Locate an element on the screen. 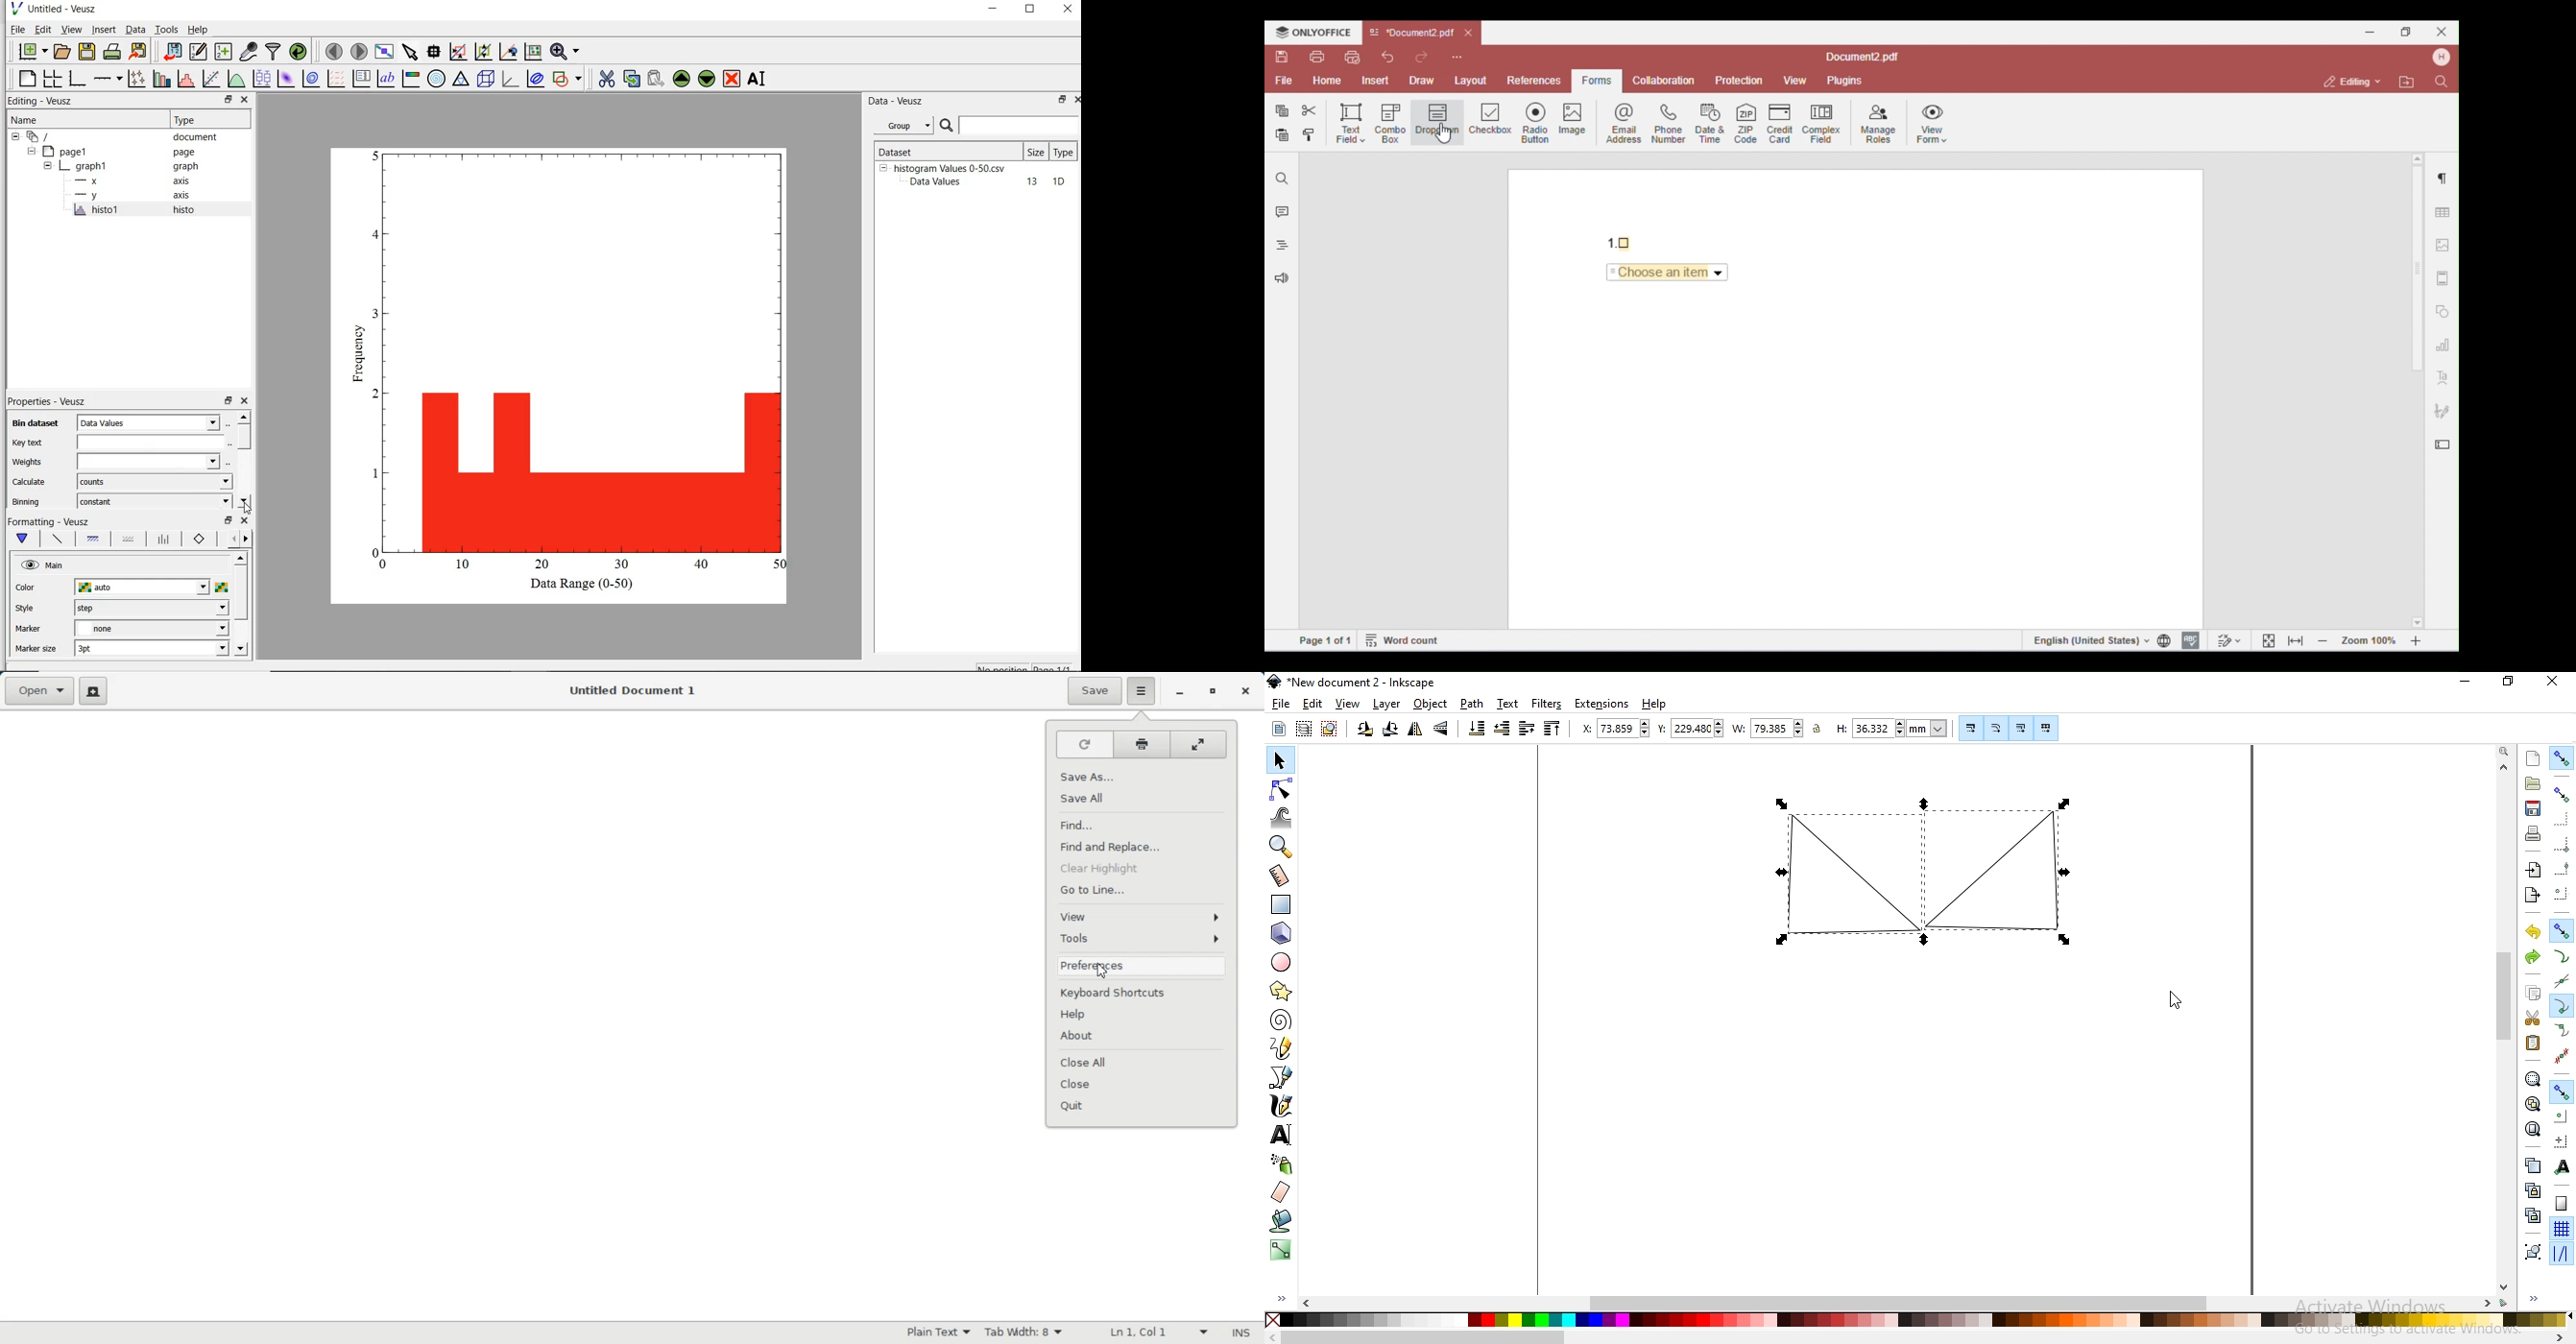  draw bezier curves and straight lines is located at coordinates (1283, 1079).